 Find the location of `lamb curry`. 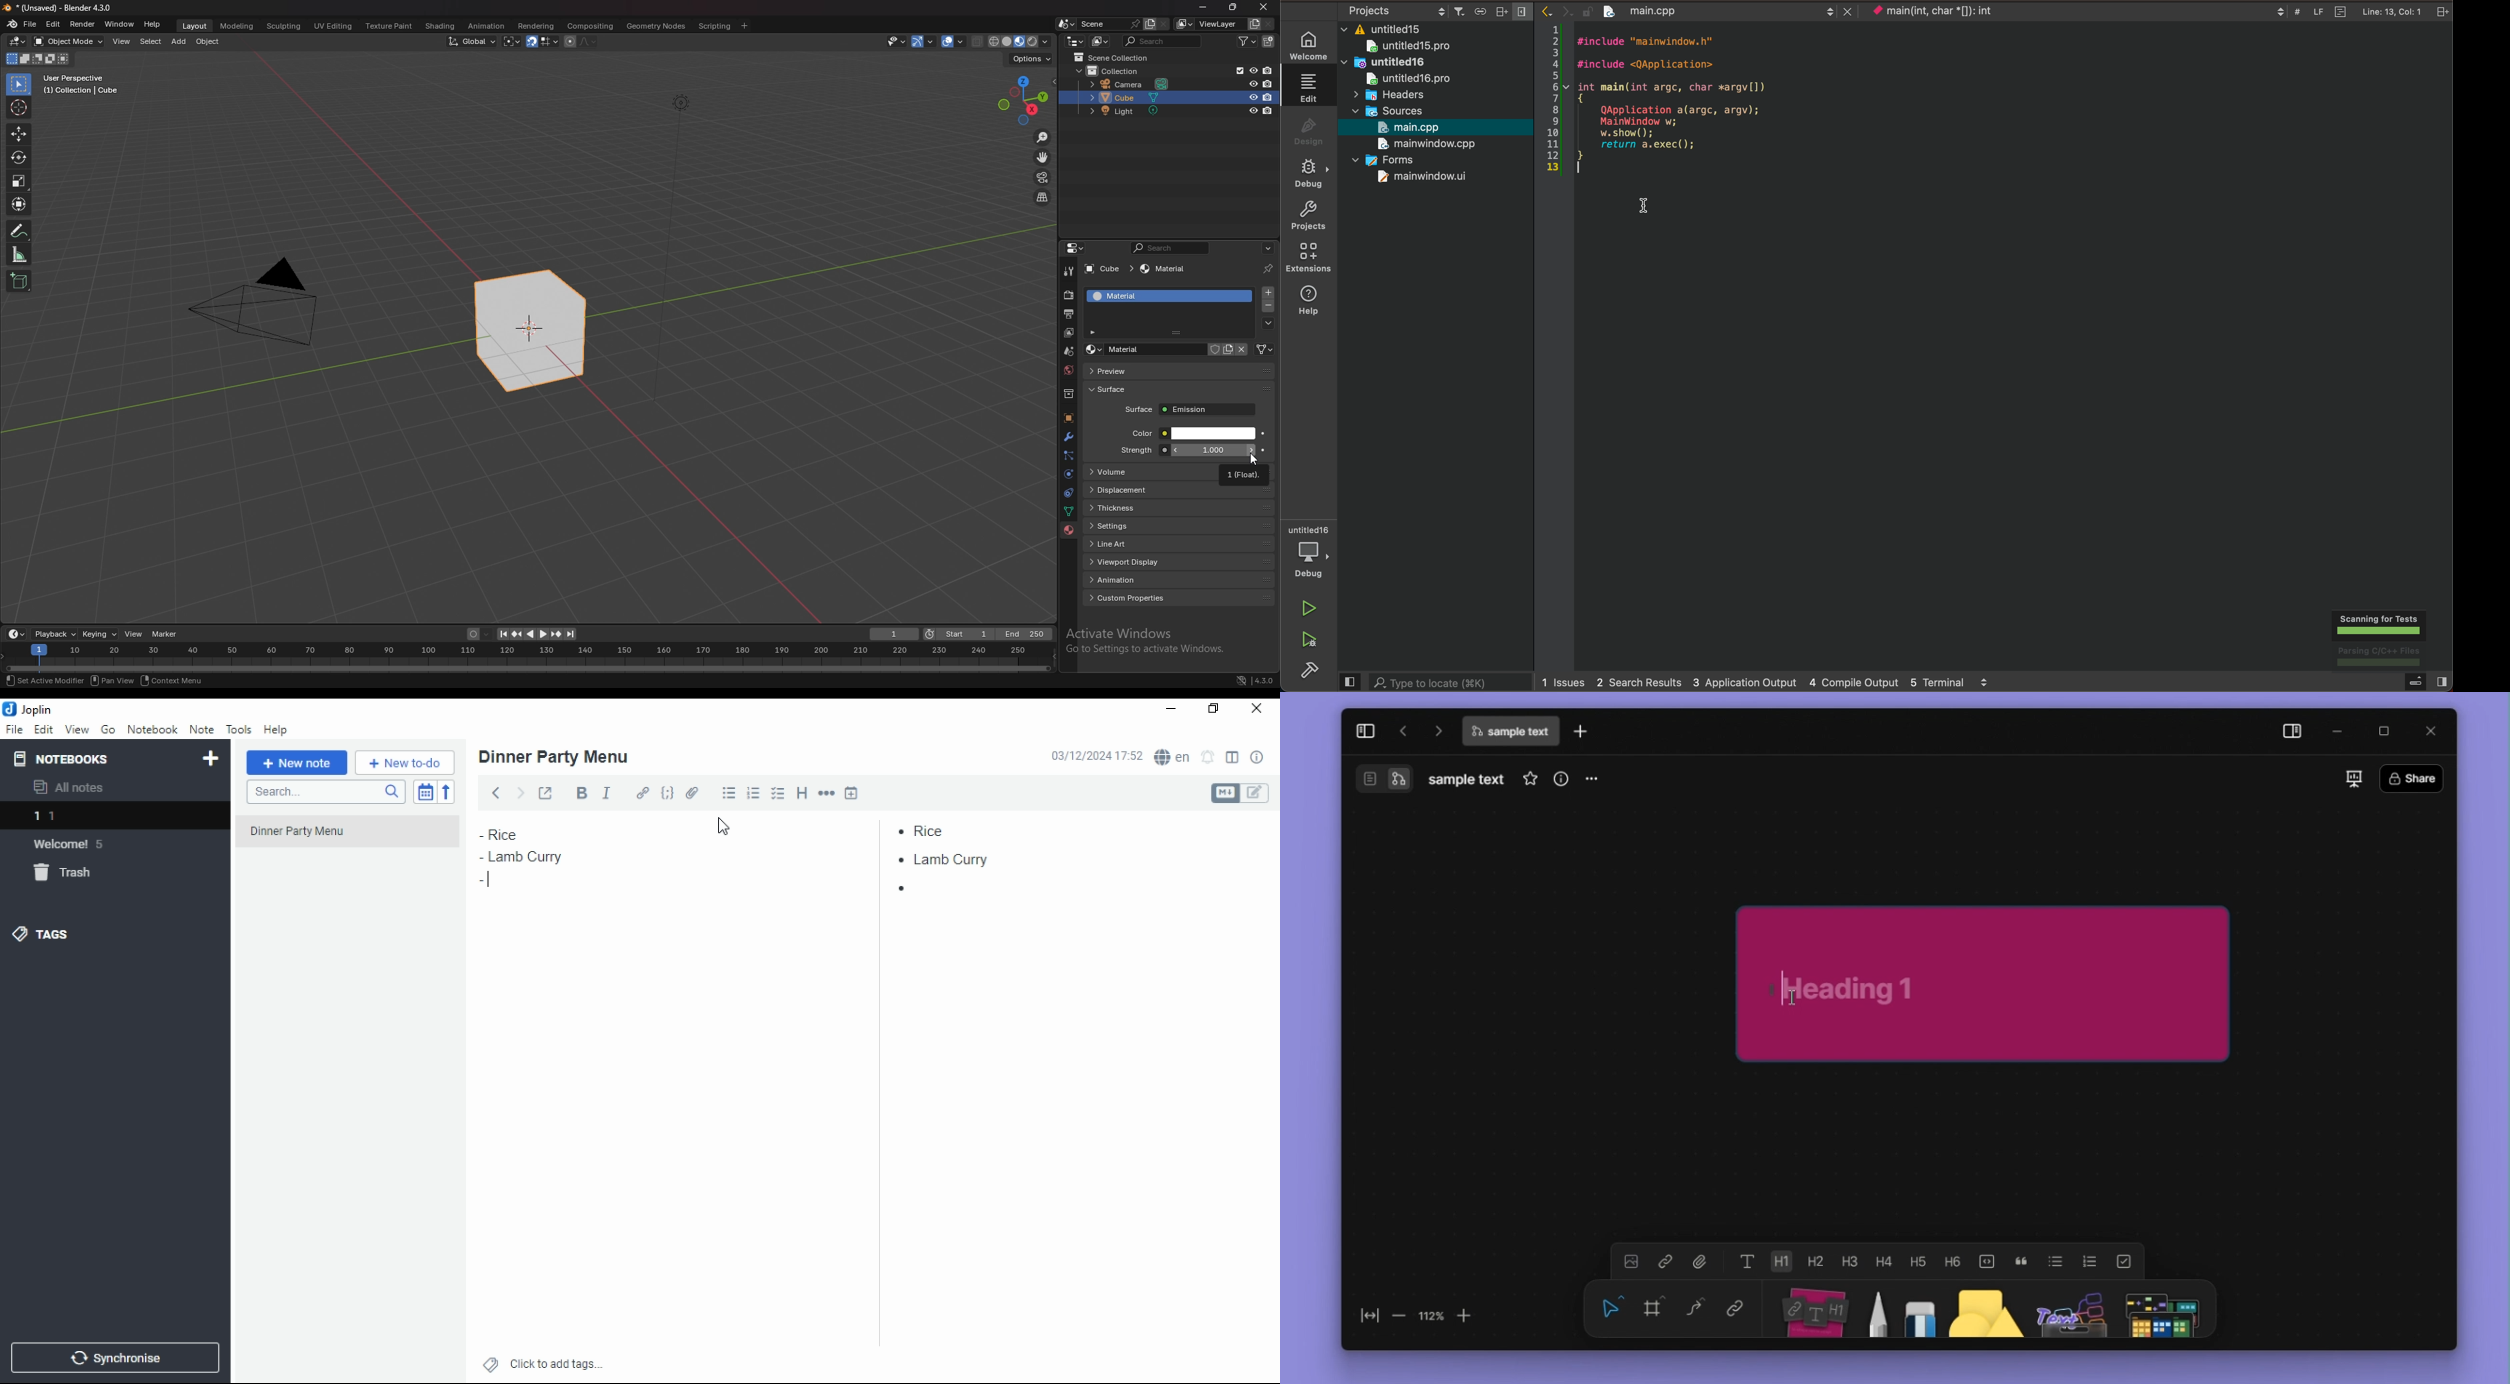

lamb curry is located at coordinates (521, 857).